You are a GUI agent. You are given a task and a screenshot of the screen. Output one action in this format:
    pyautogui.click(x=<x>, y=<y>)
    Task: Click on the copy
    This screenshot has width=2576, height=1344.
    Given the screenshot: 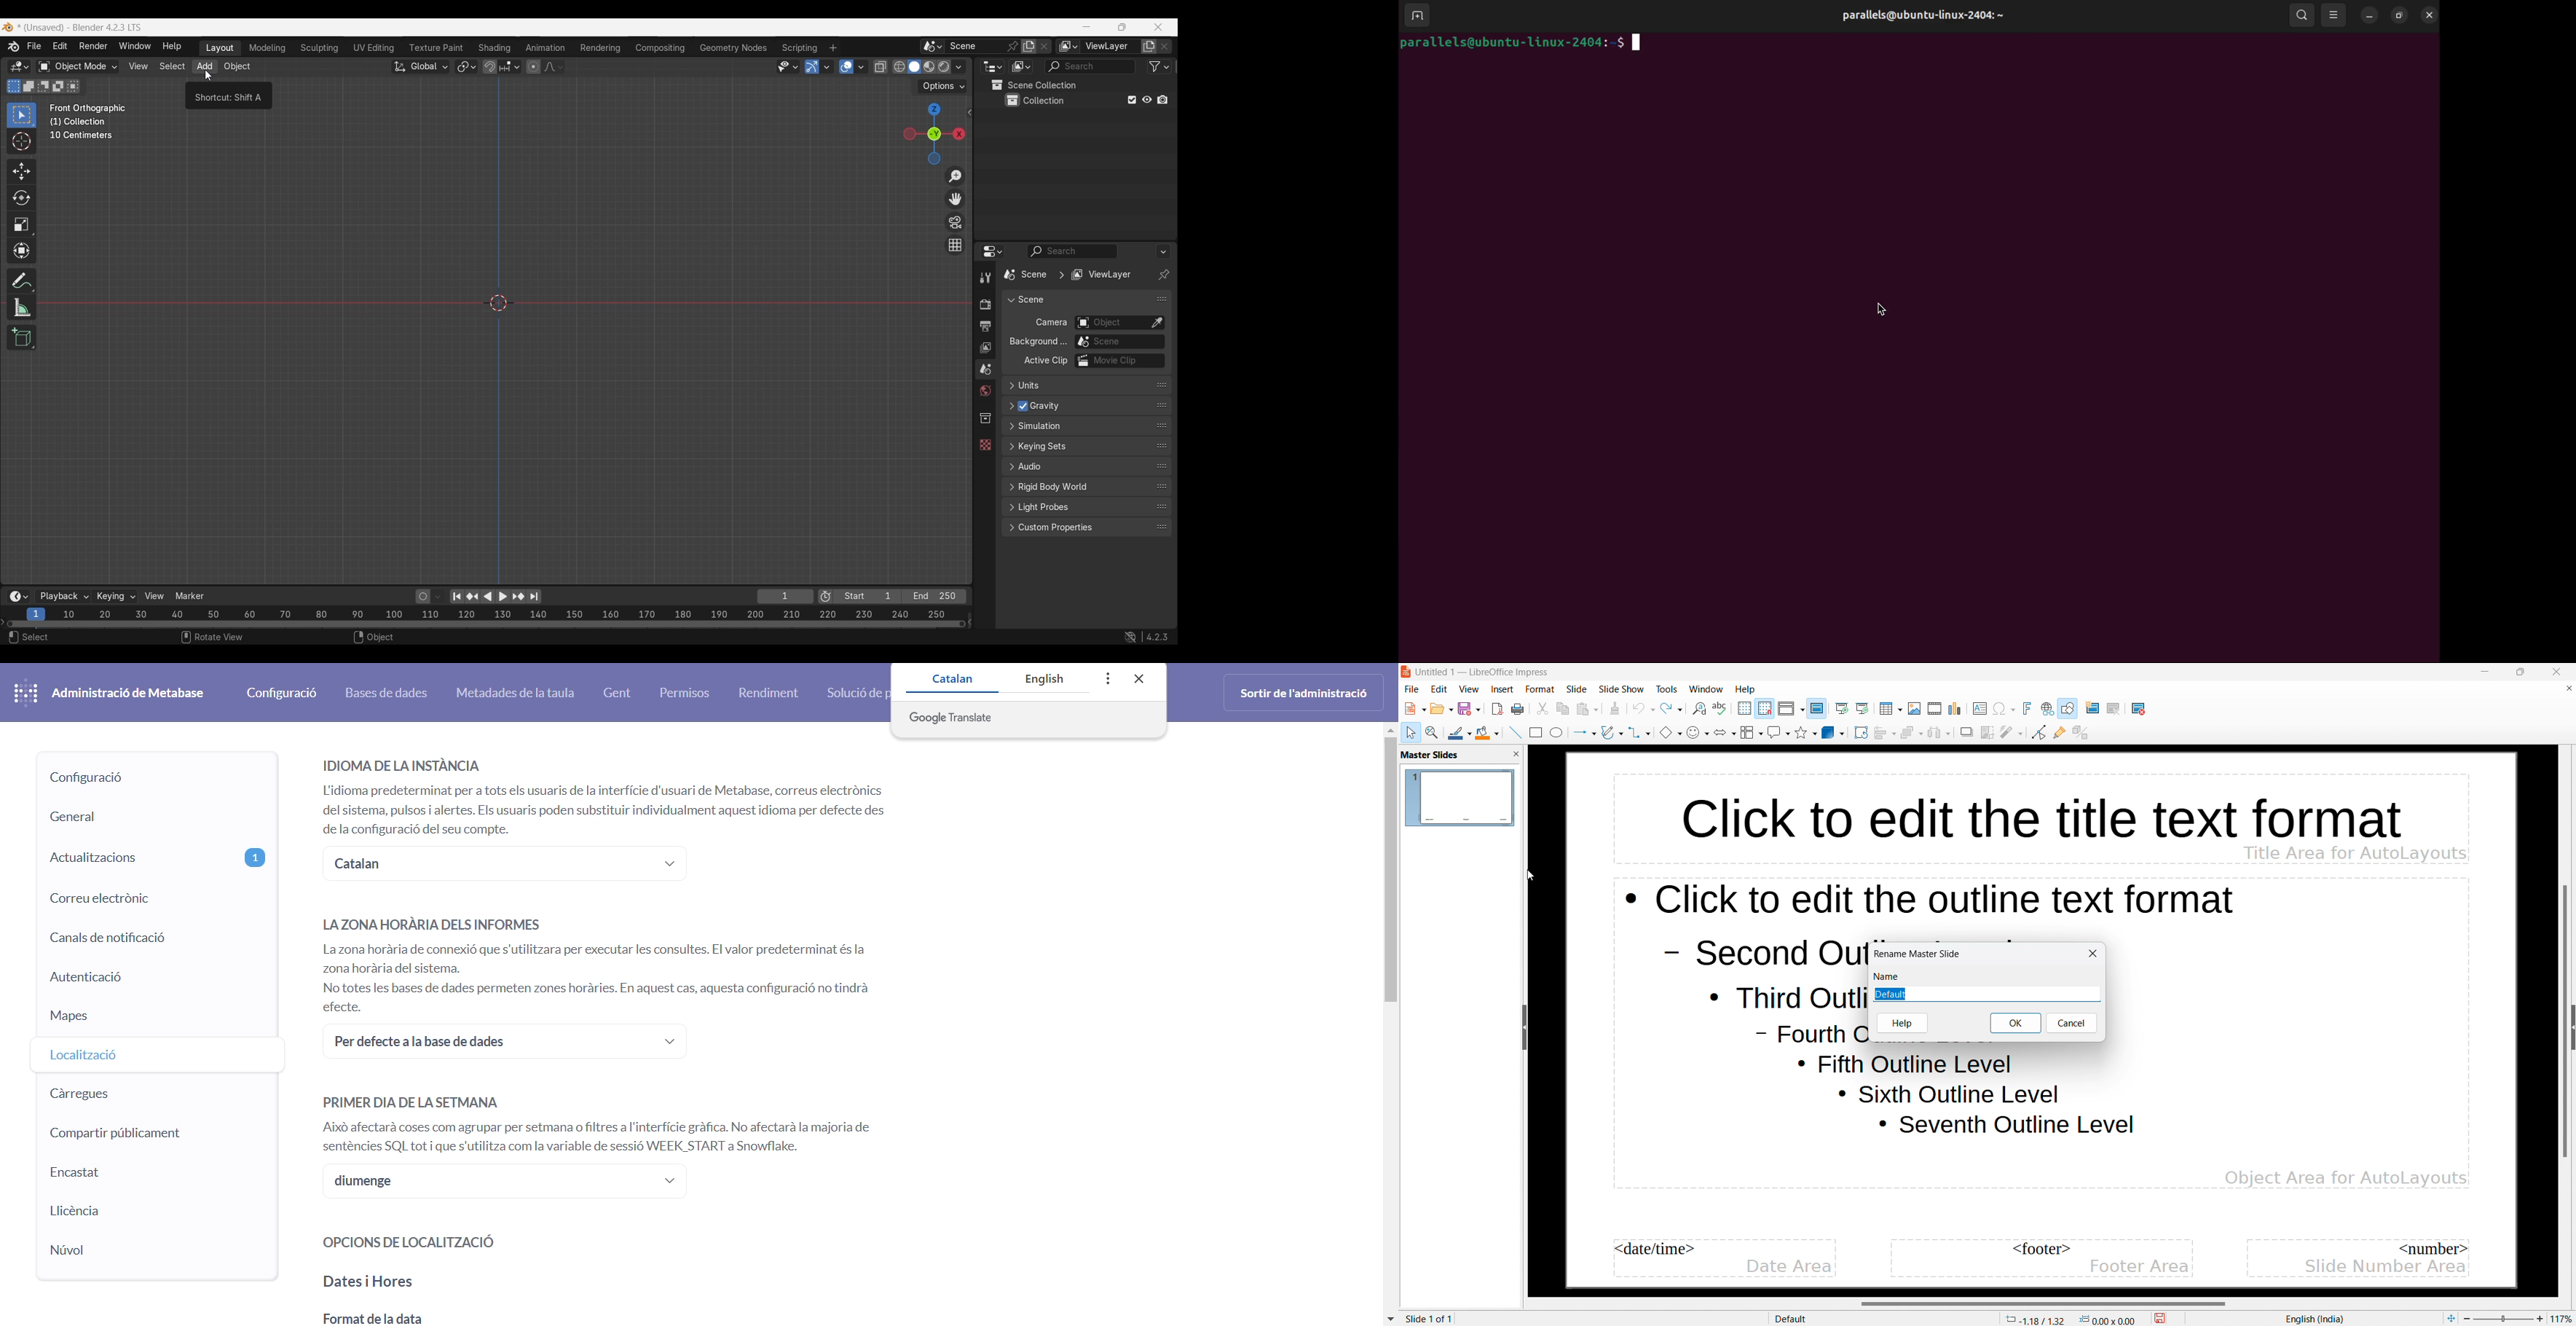 What is the action you would take?
    pyautogui.click(x=1563, y=709)
    